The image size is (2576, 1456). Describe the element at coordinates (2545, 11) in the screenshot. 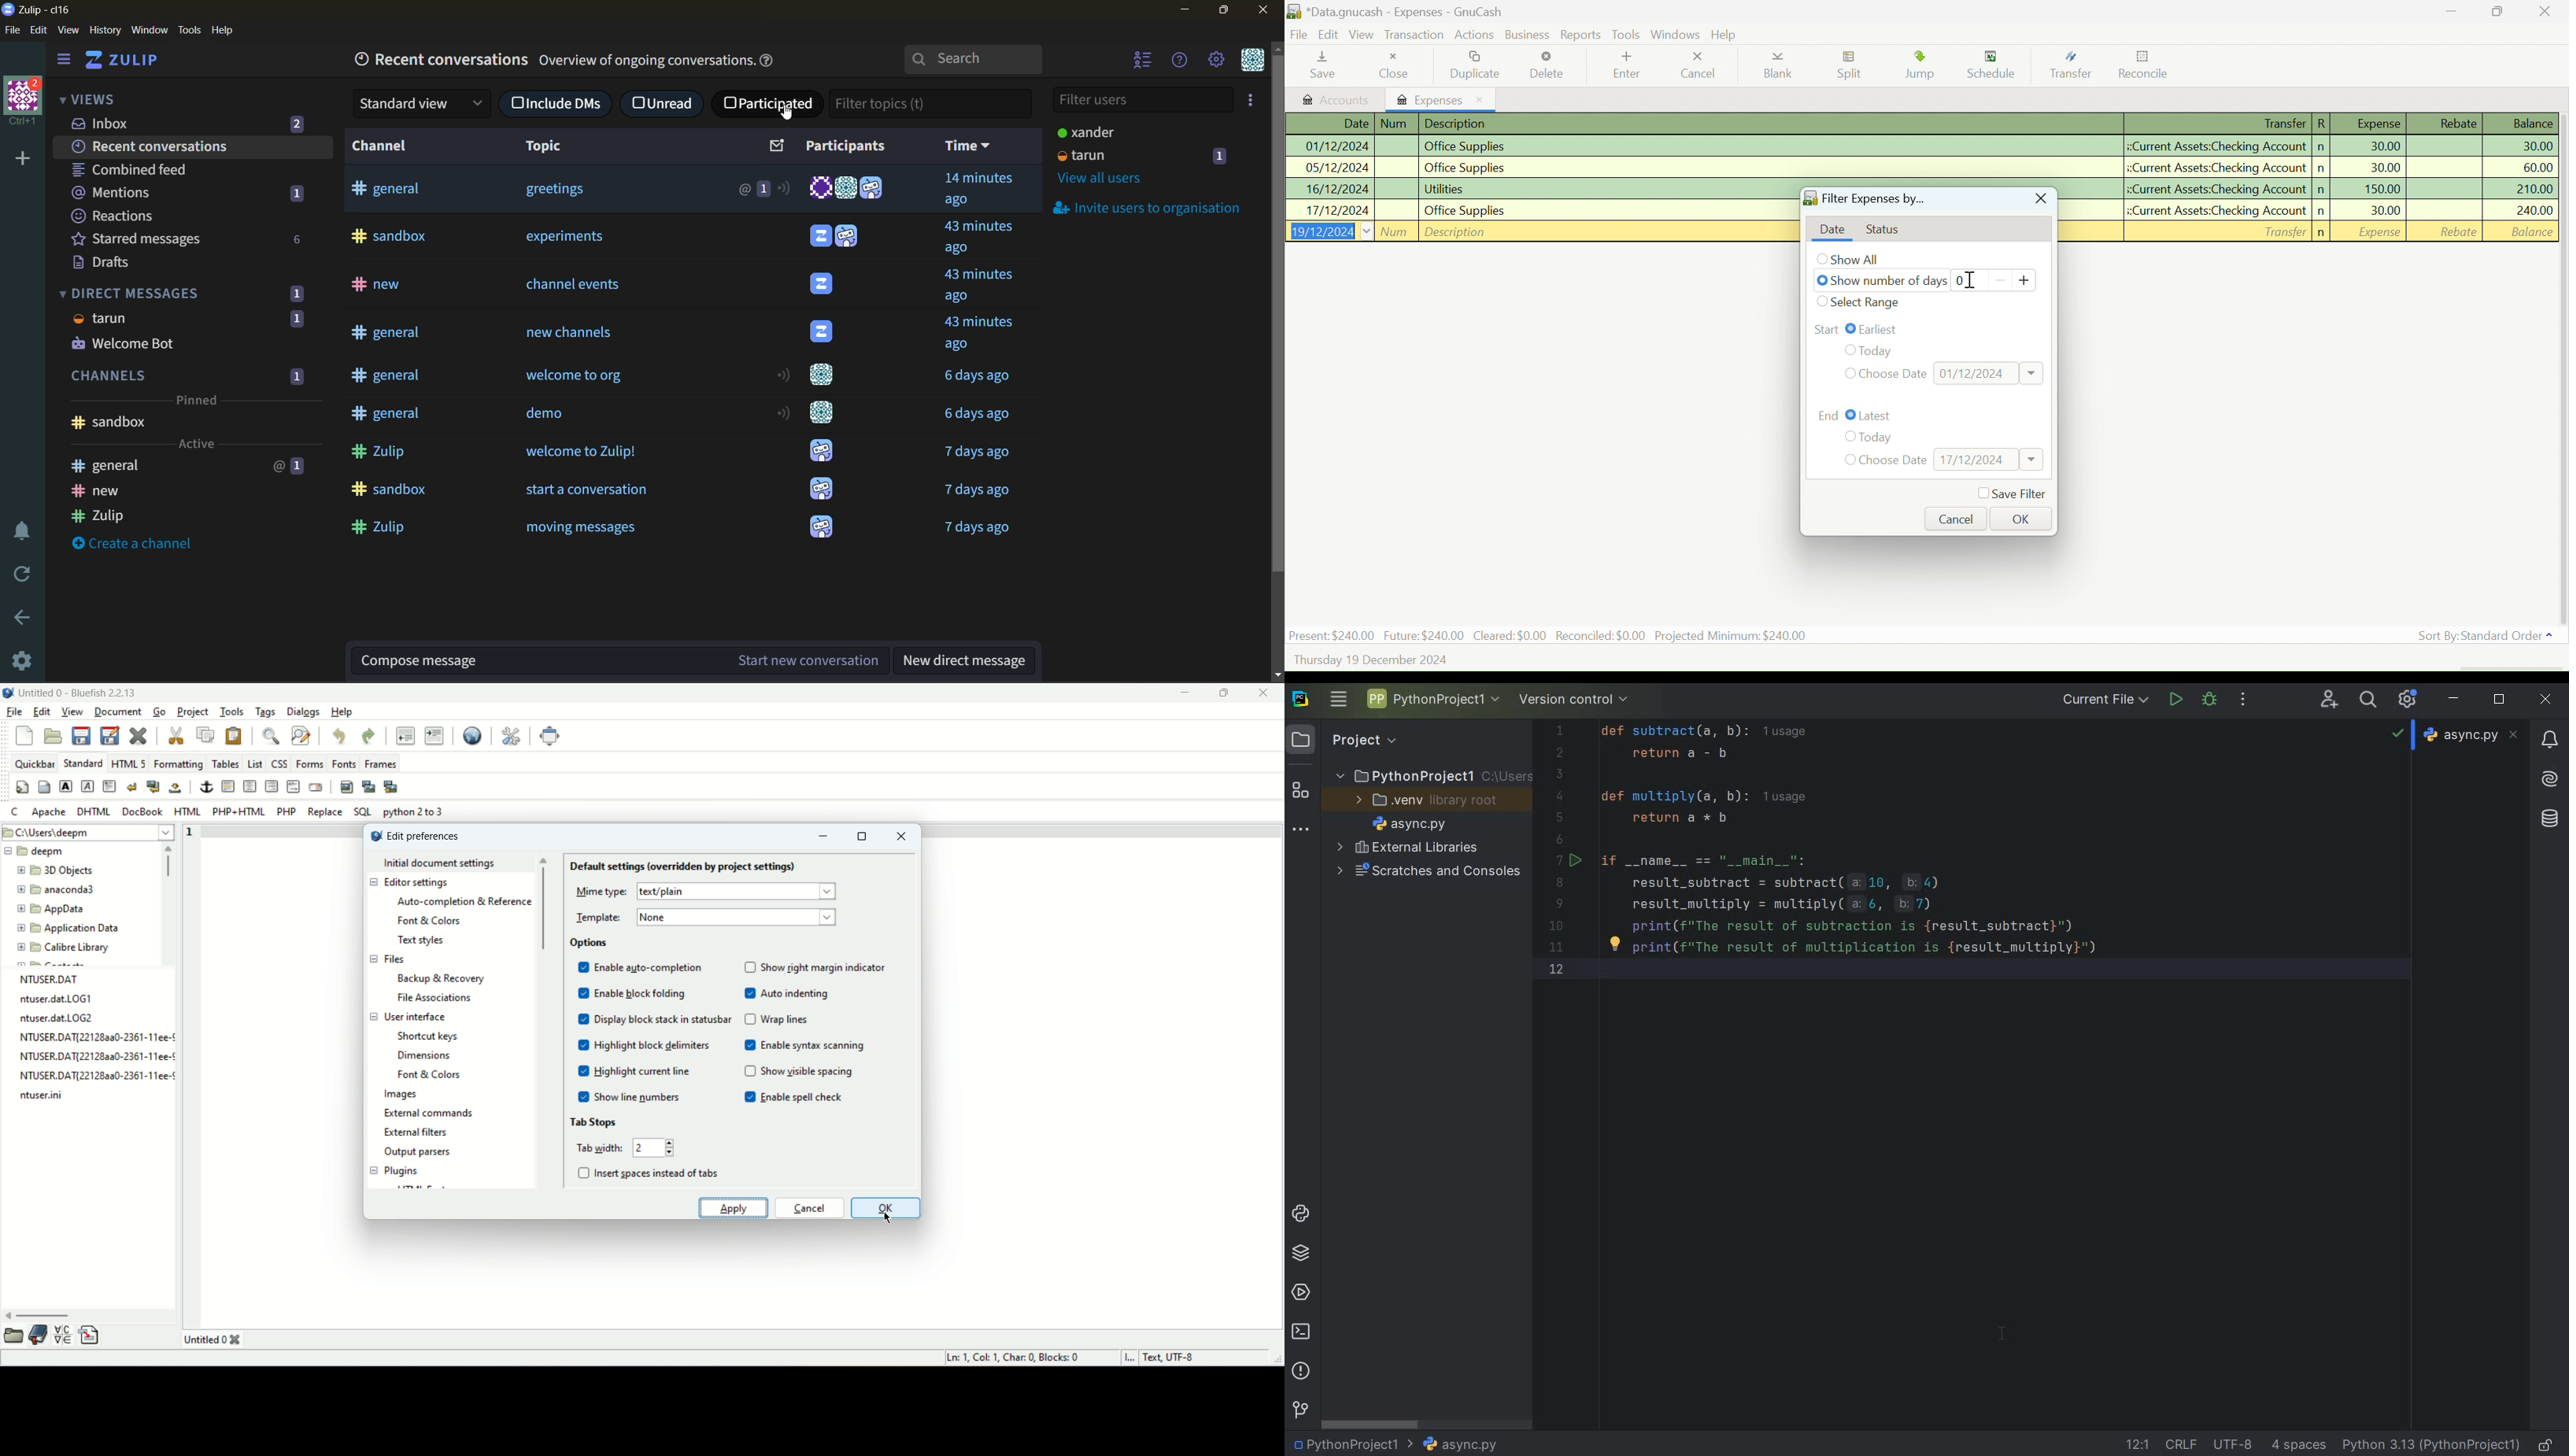

I see `Close Window` at that location.